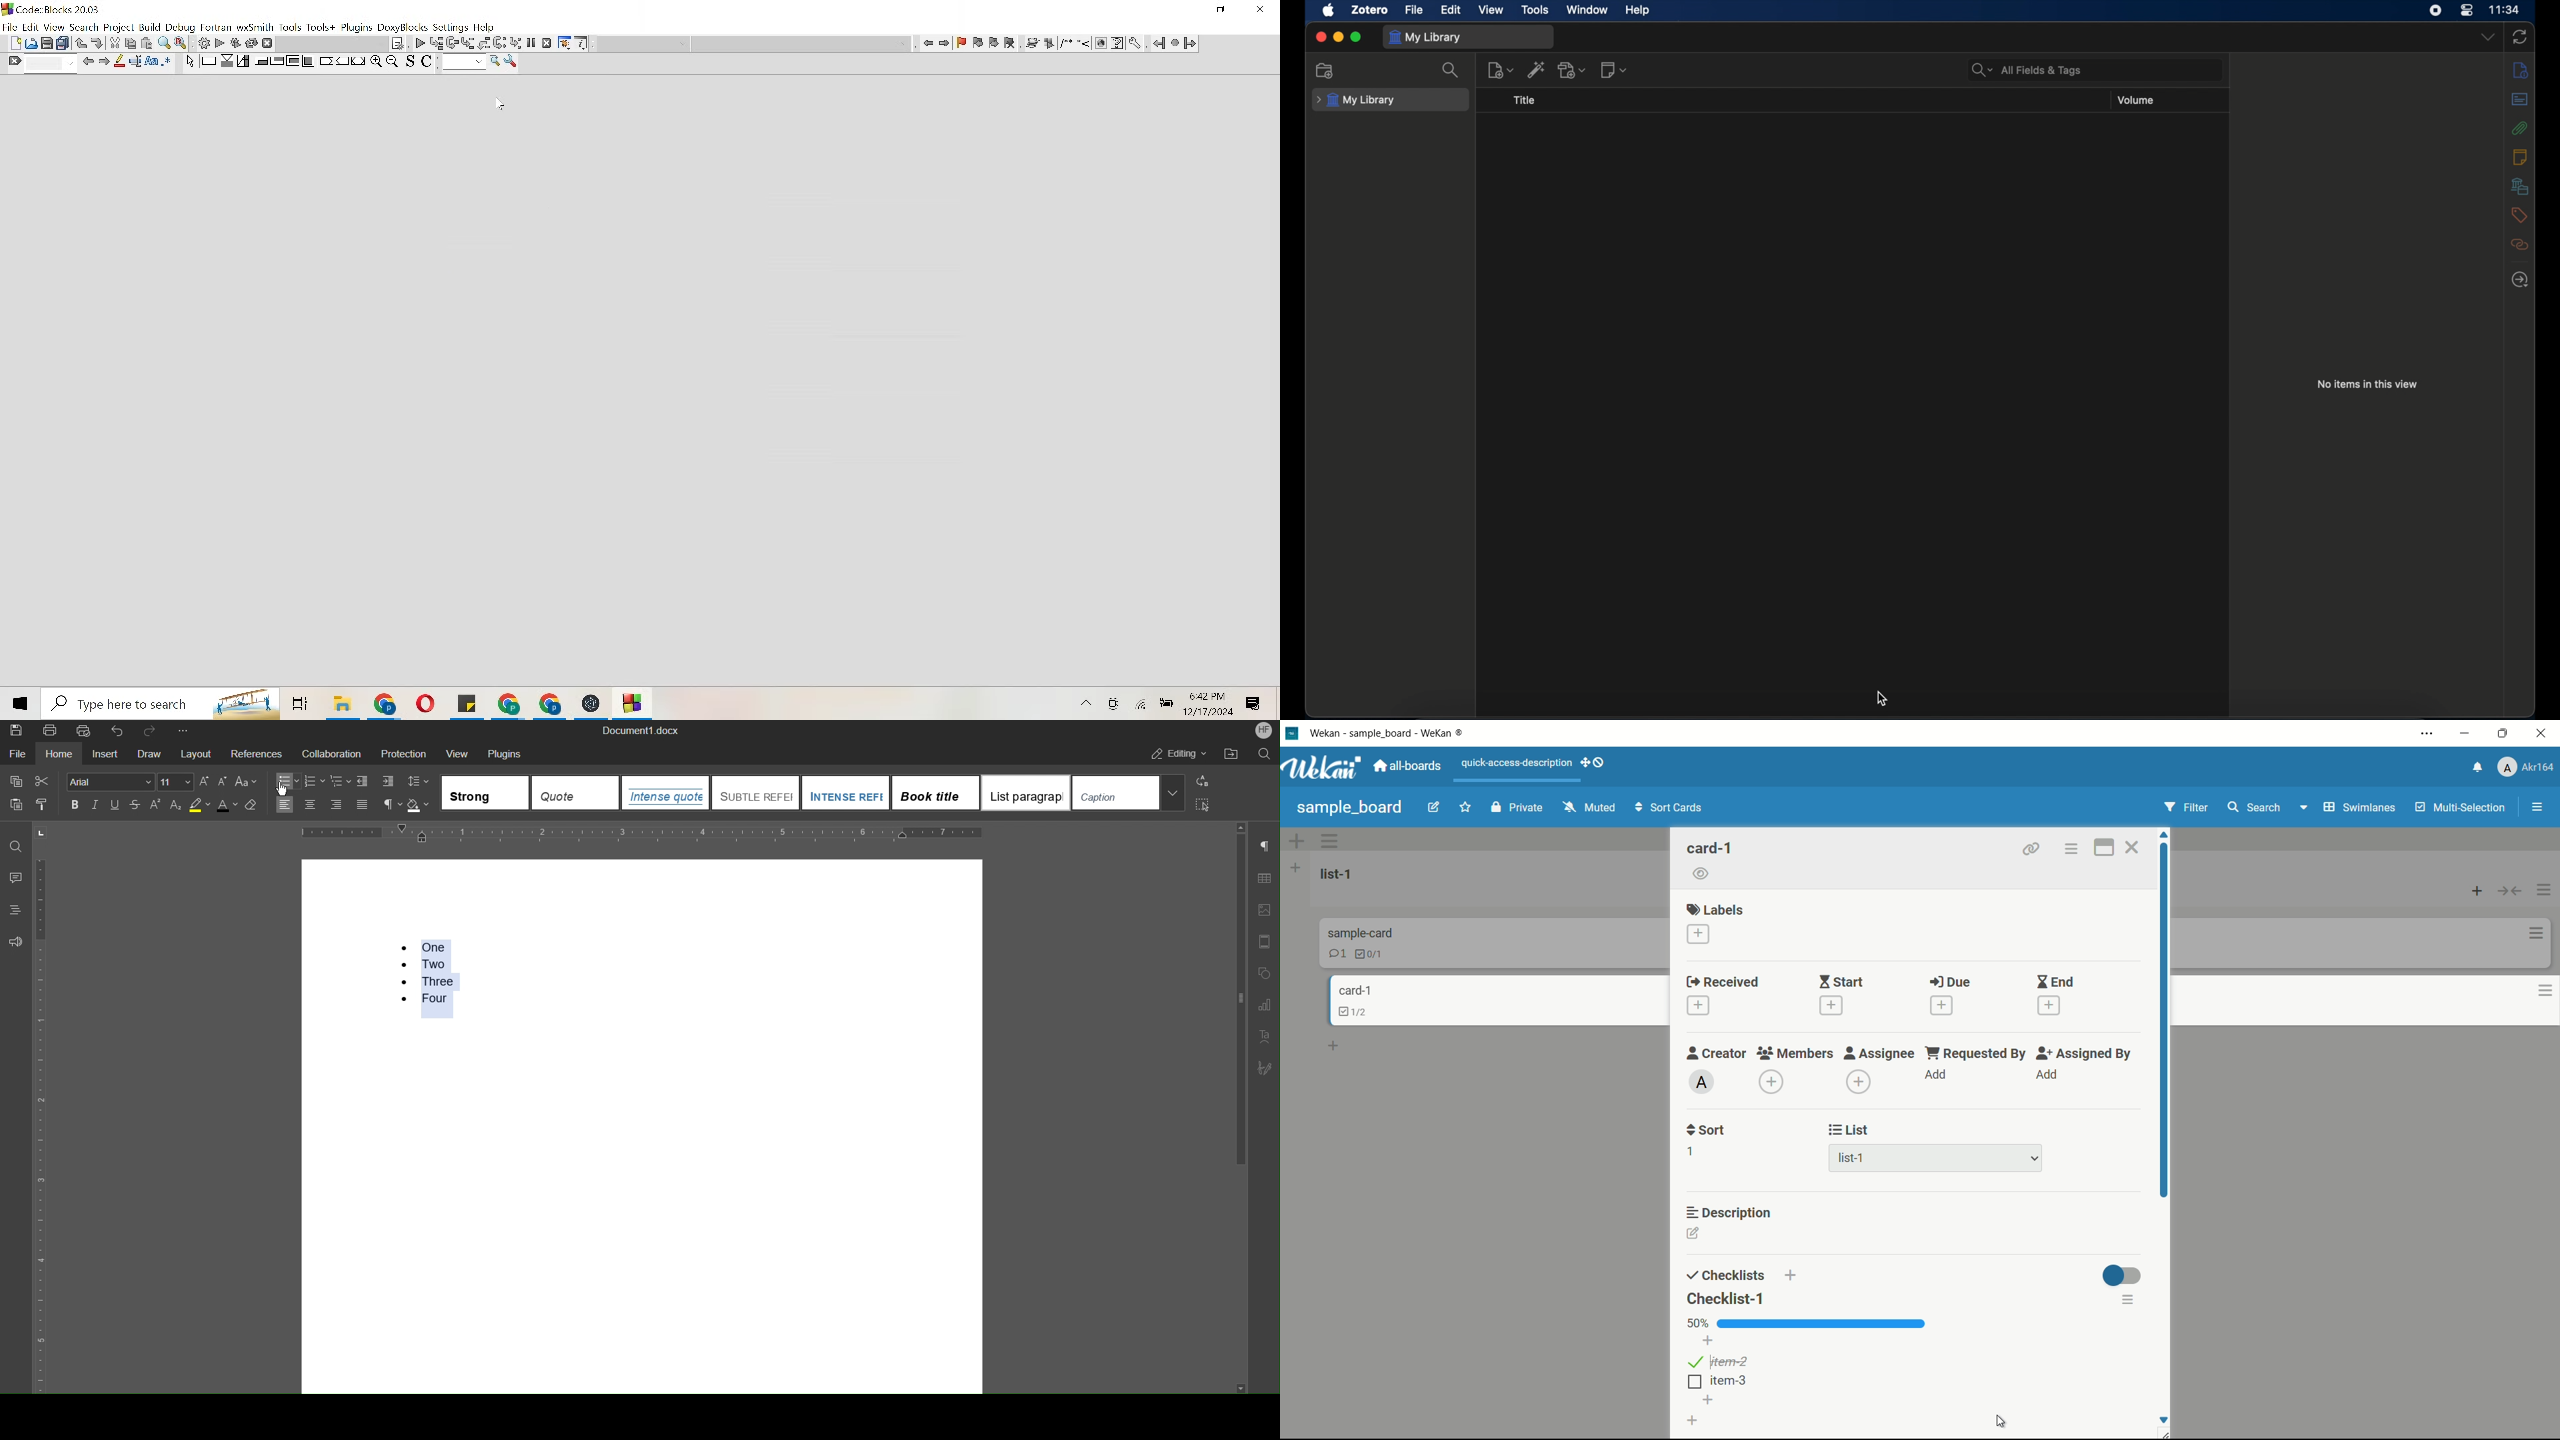 The height and width of the screenshot is (1456, 2576). What do you see at coordinates (43, 781) in the screenshot?
I see `Cut` at bounding box center [43, 781].